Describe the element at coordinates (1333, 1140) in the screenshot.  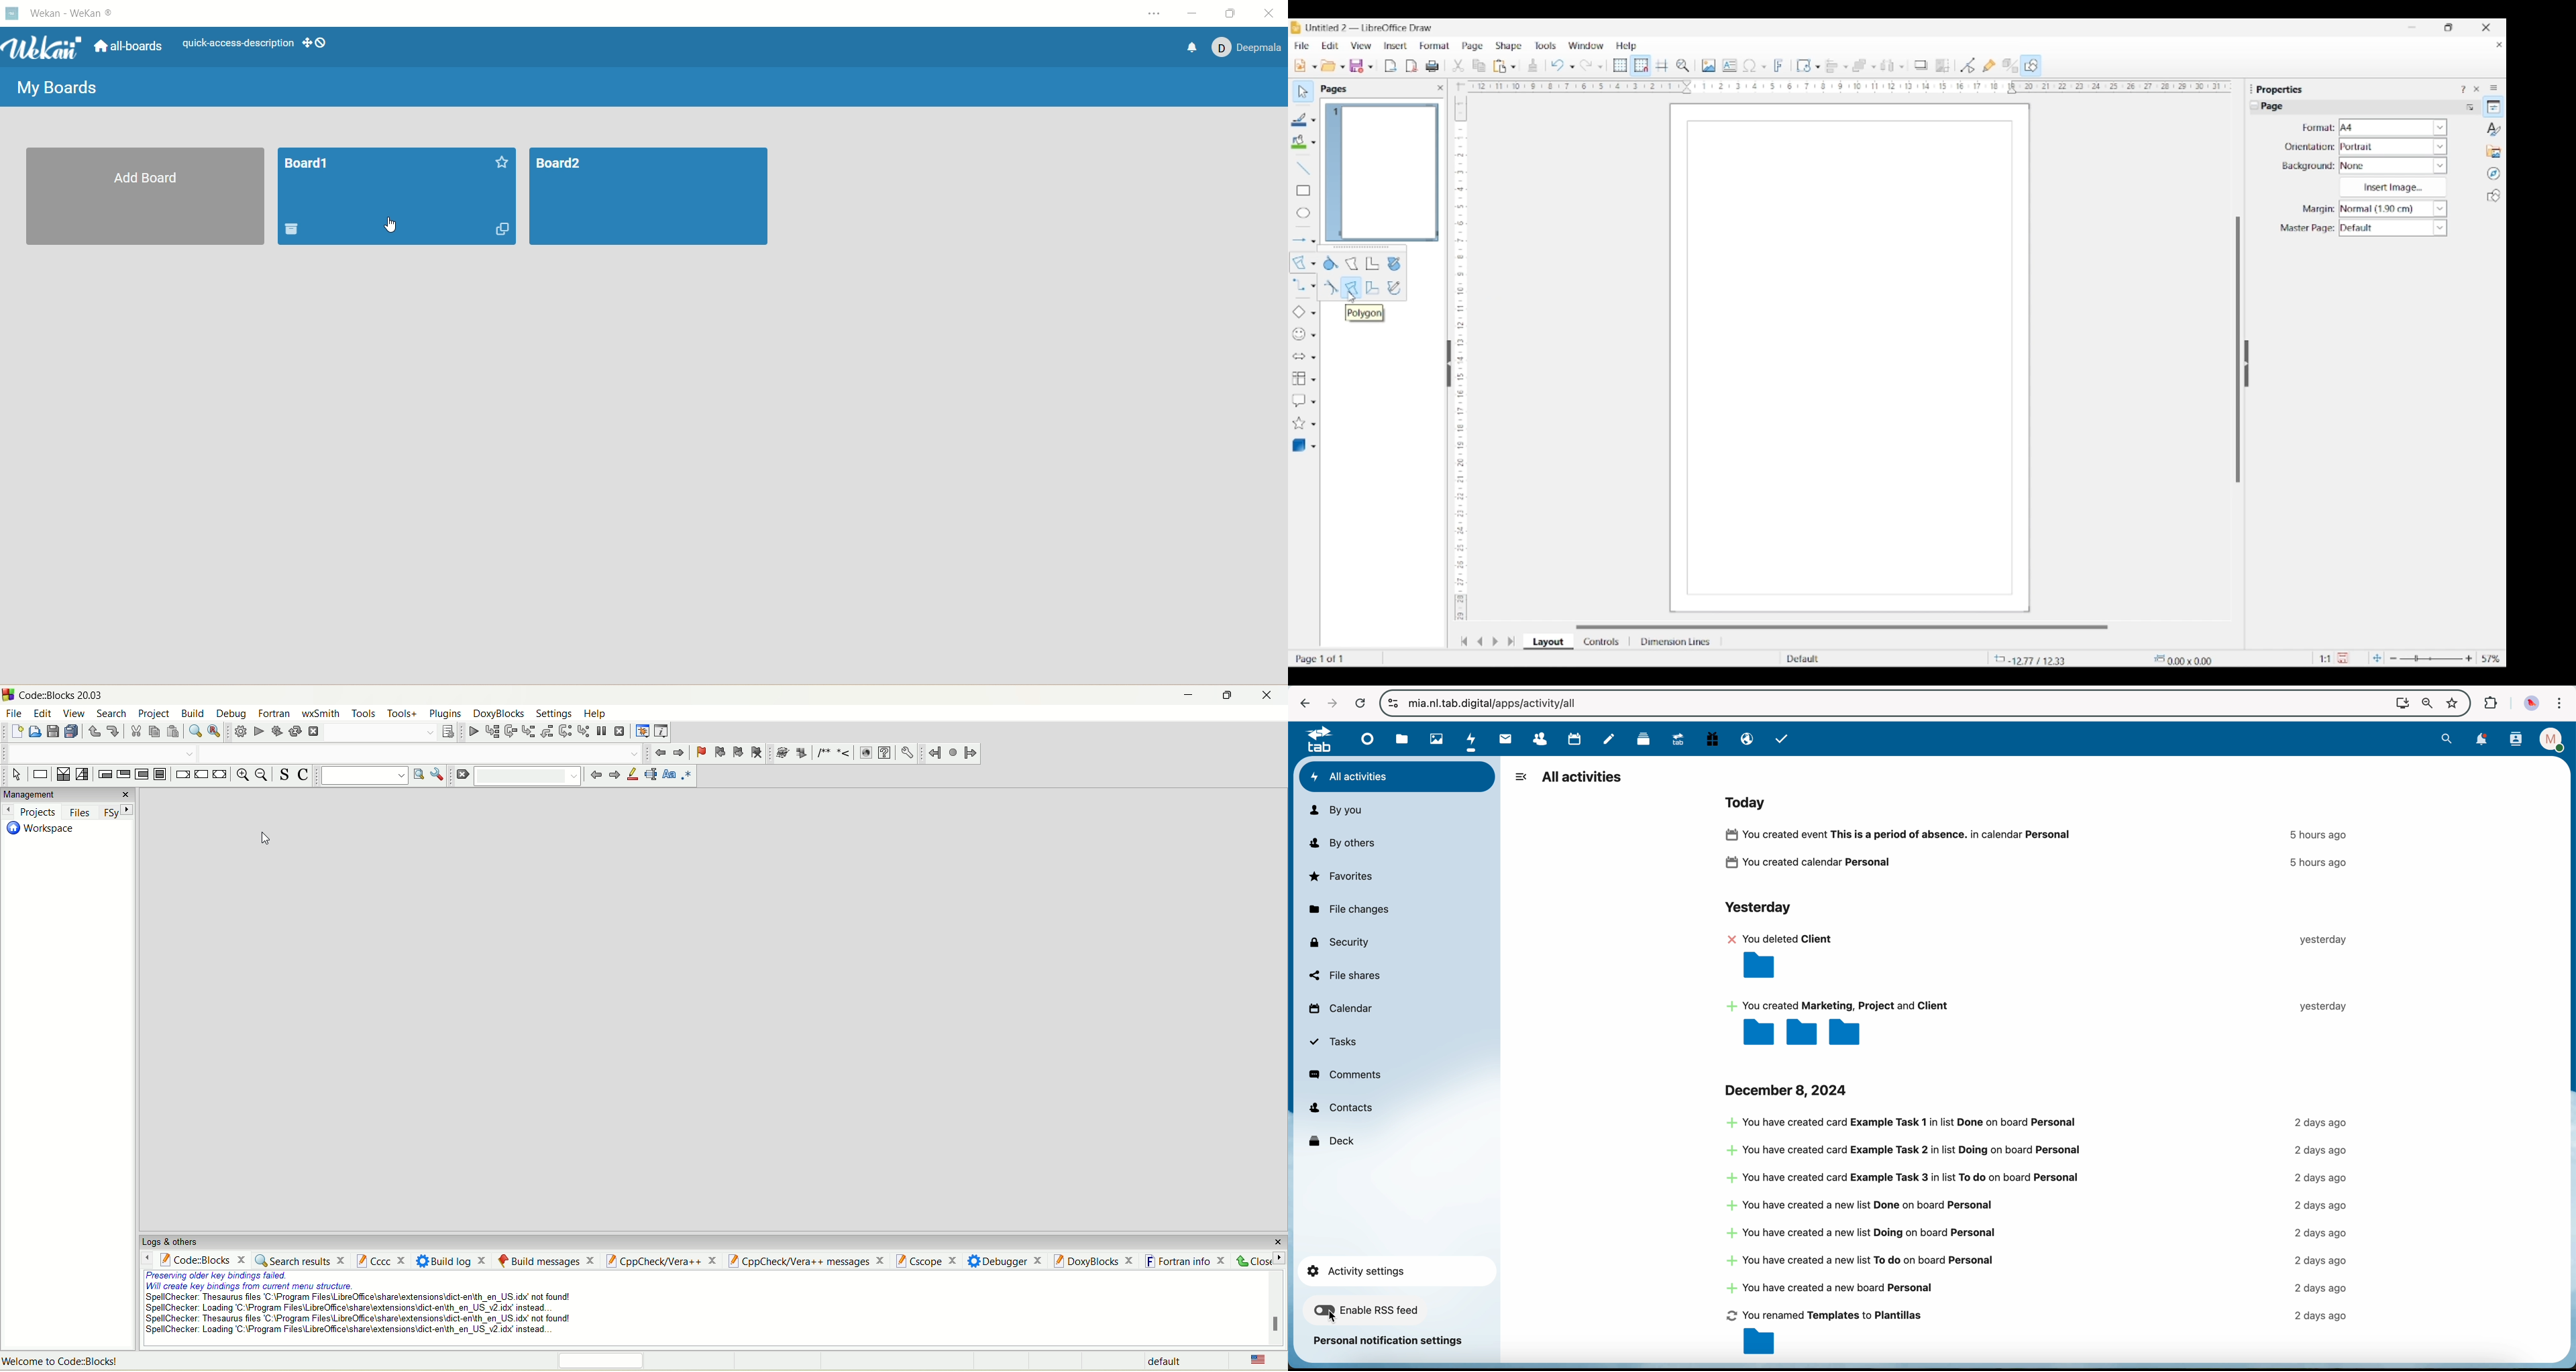
I see `deck` at that location.